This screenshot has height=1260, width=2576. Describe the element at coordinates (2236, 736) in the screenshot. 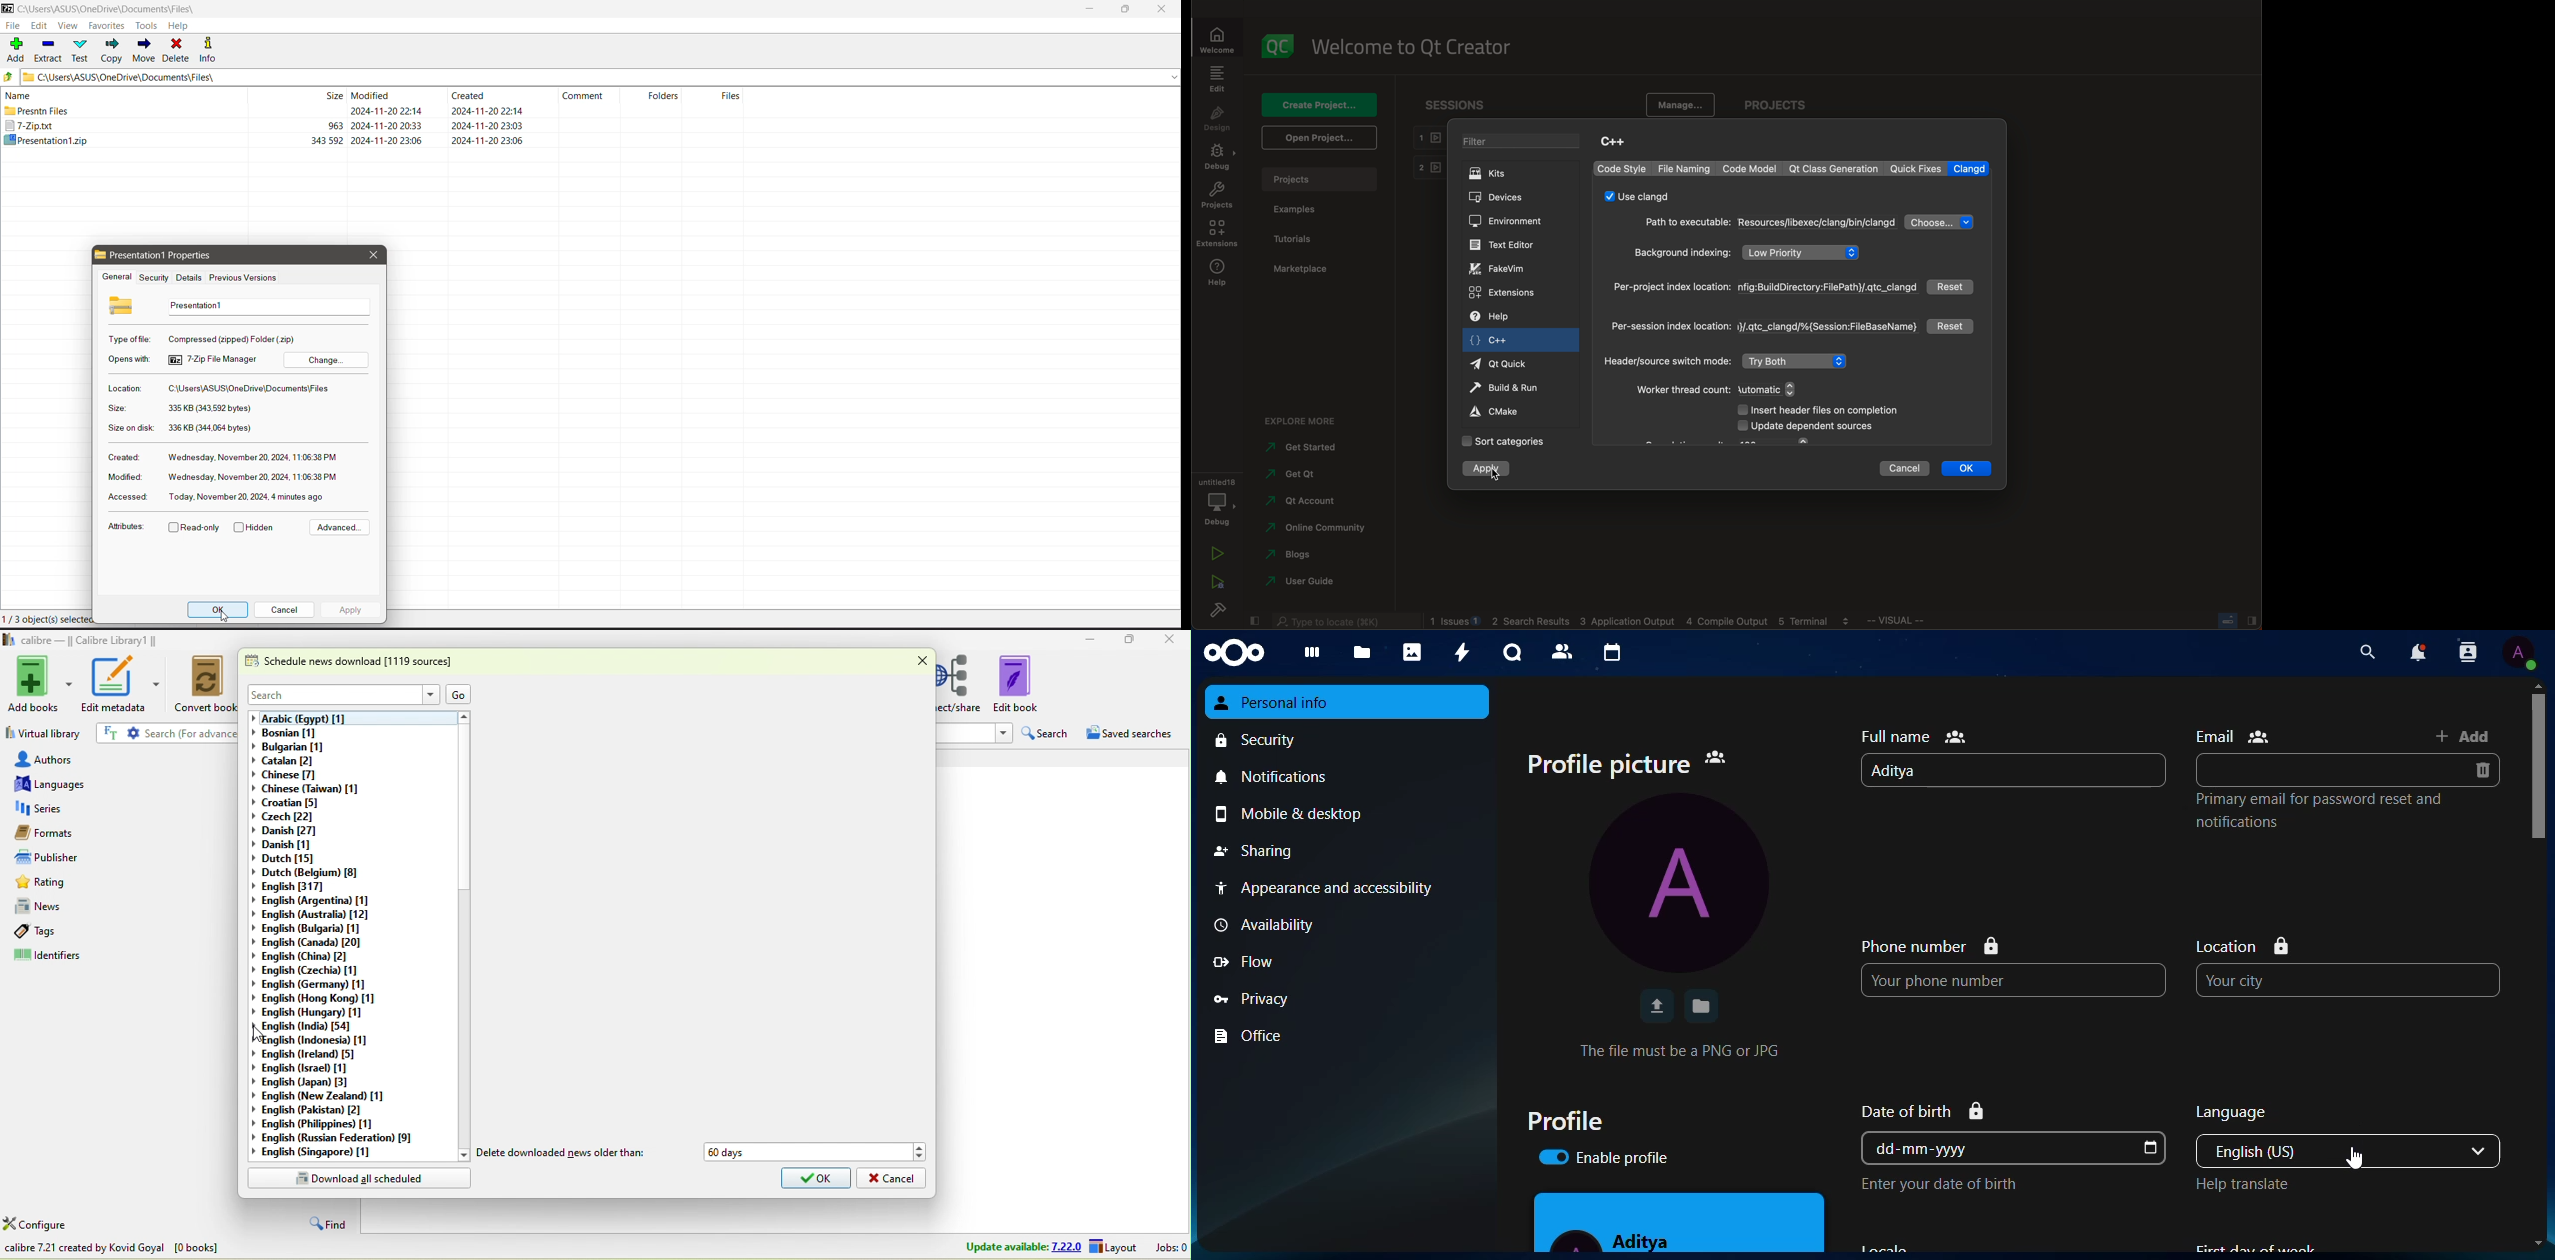

I see `email` at that location.